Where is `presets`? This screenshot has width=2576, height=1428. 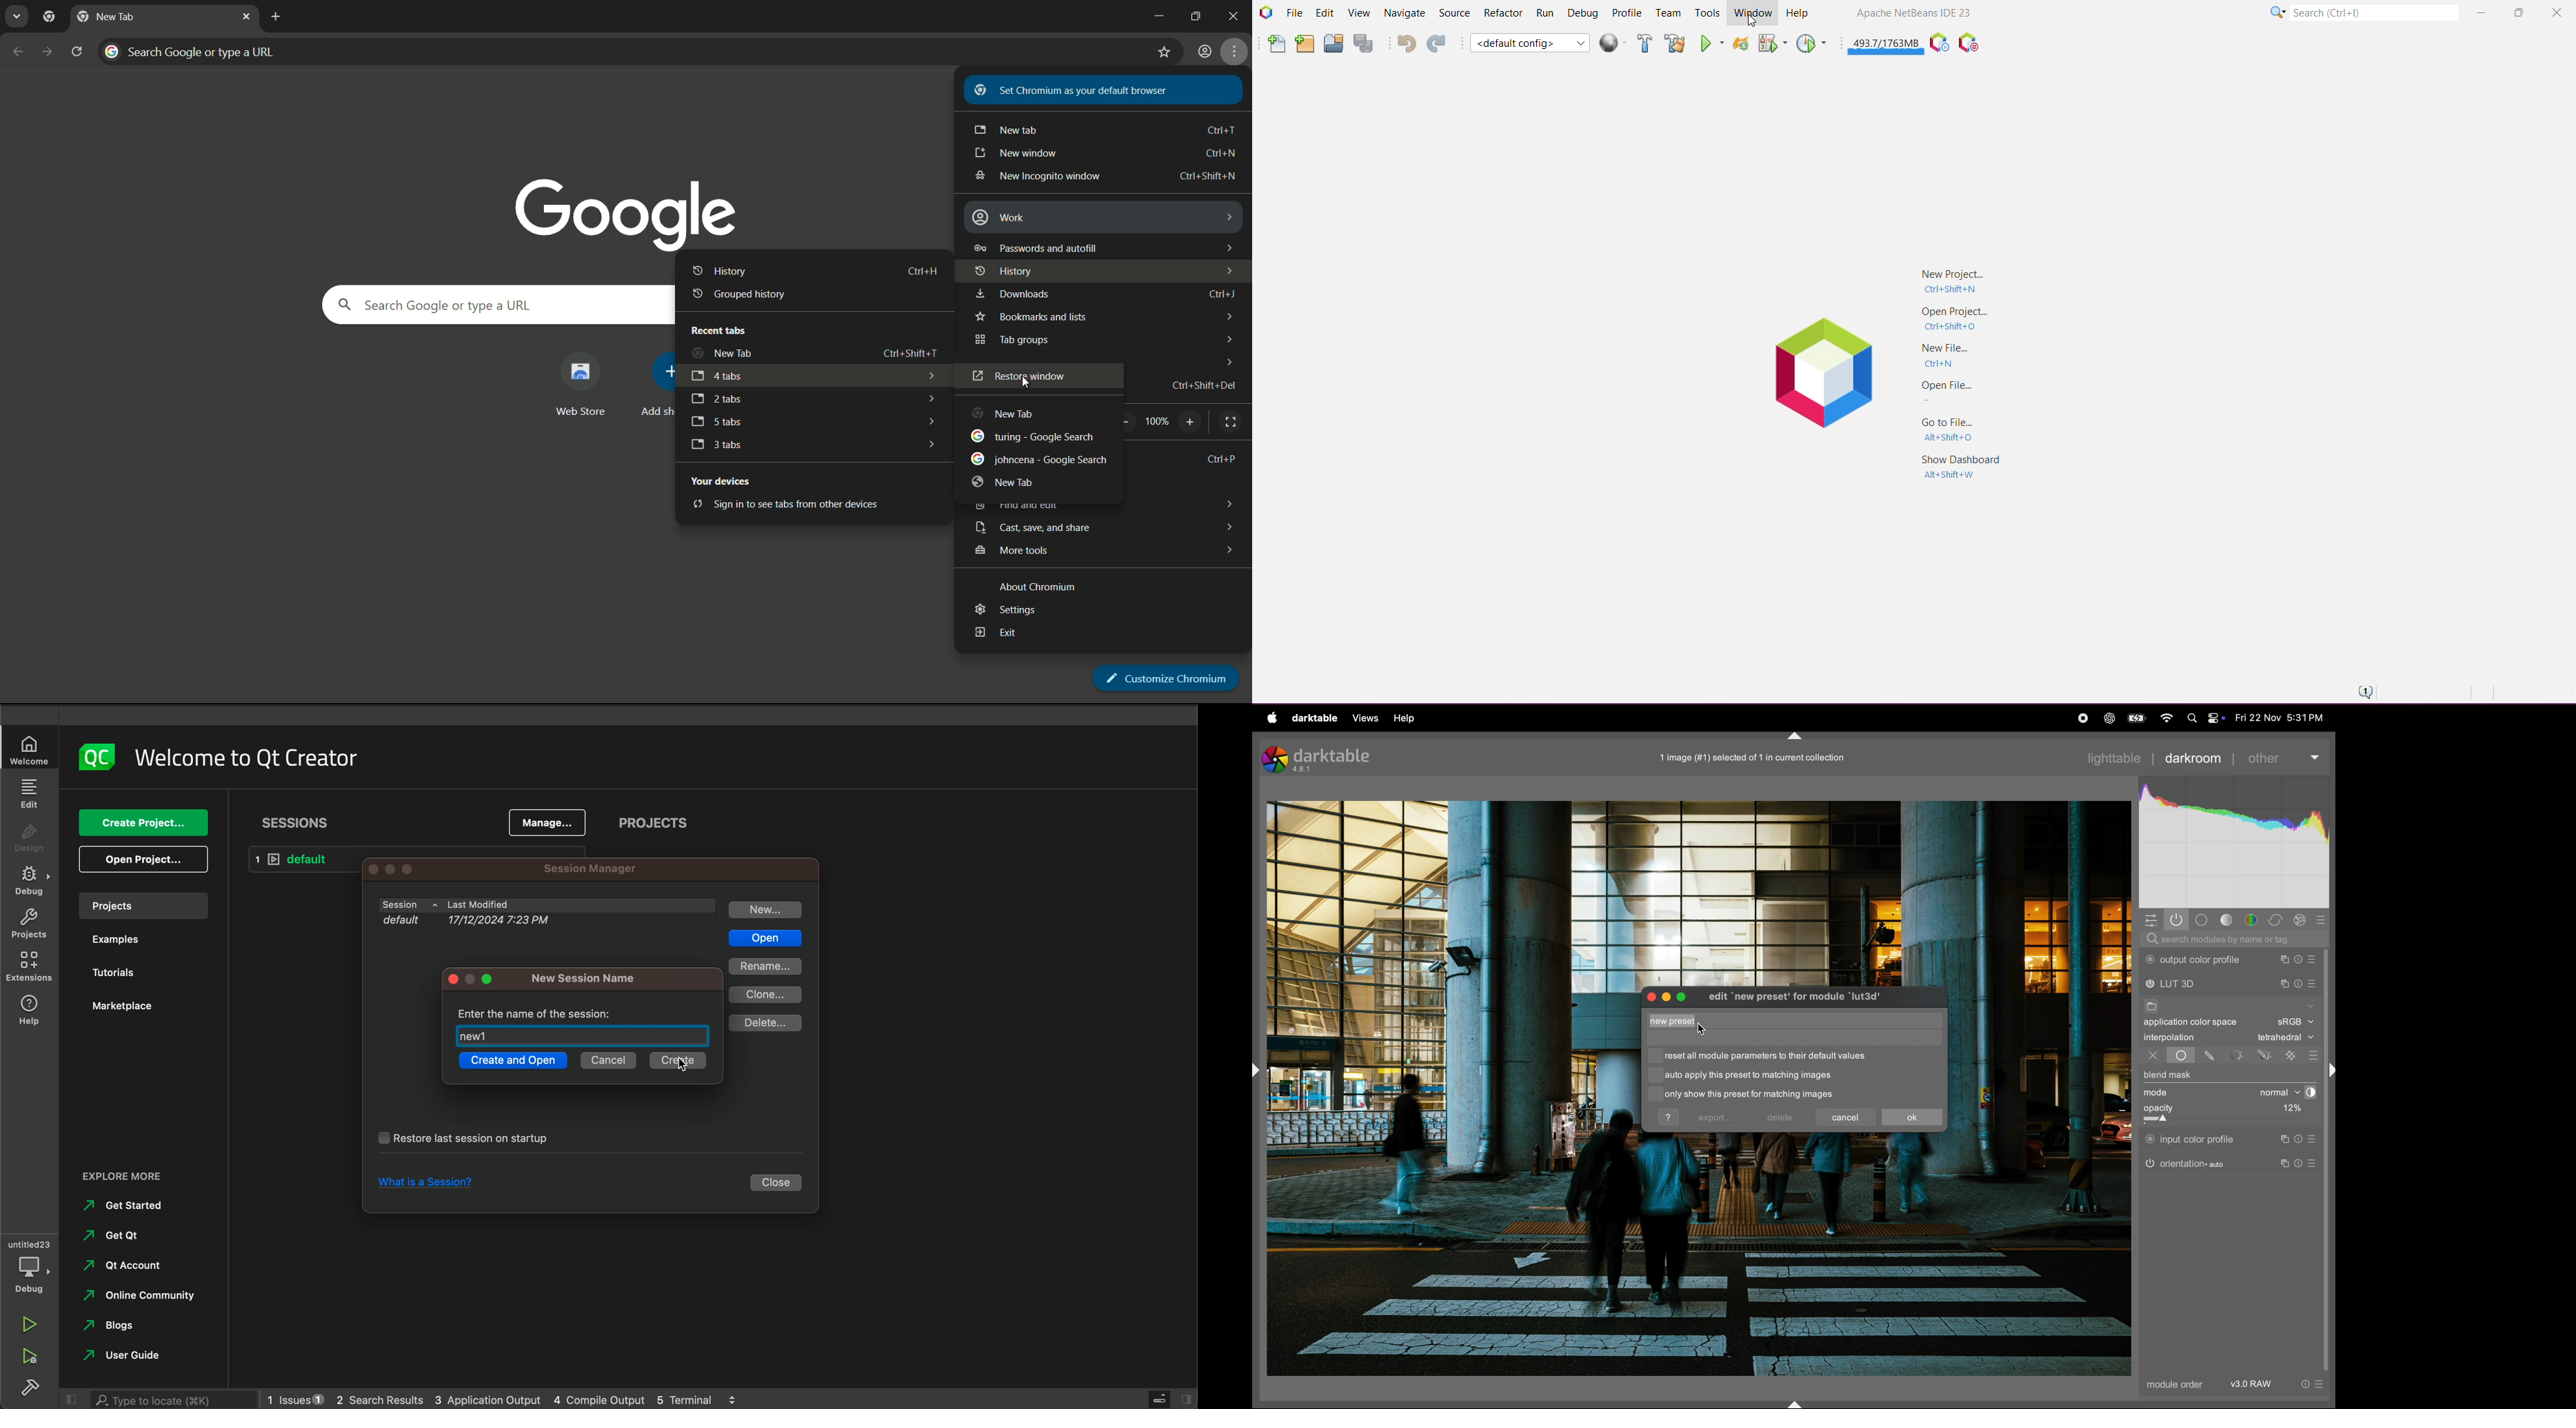
presets is located at coordinates (2314, 1140).